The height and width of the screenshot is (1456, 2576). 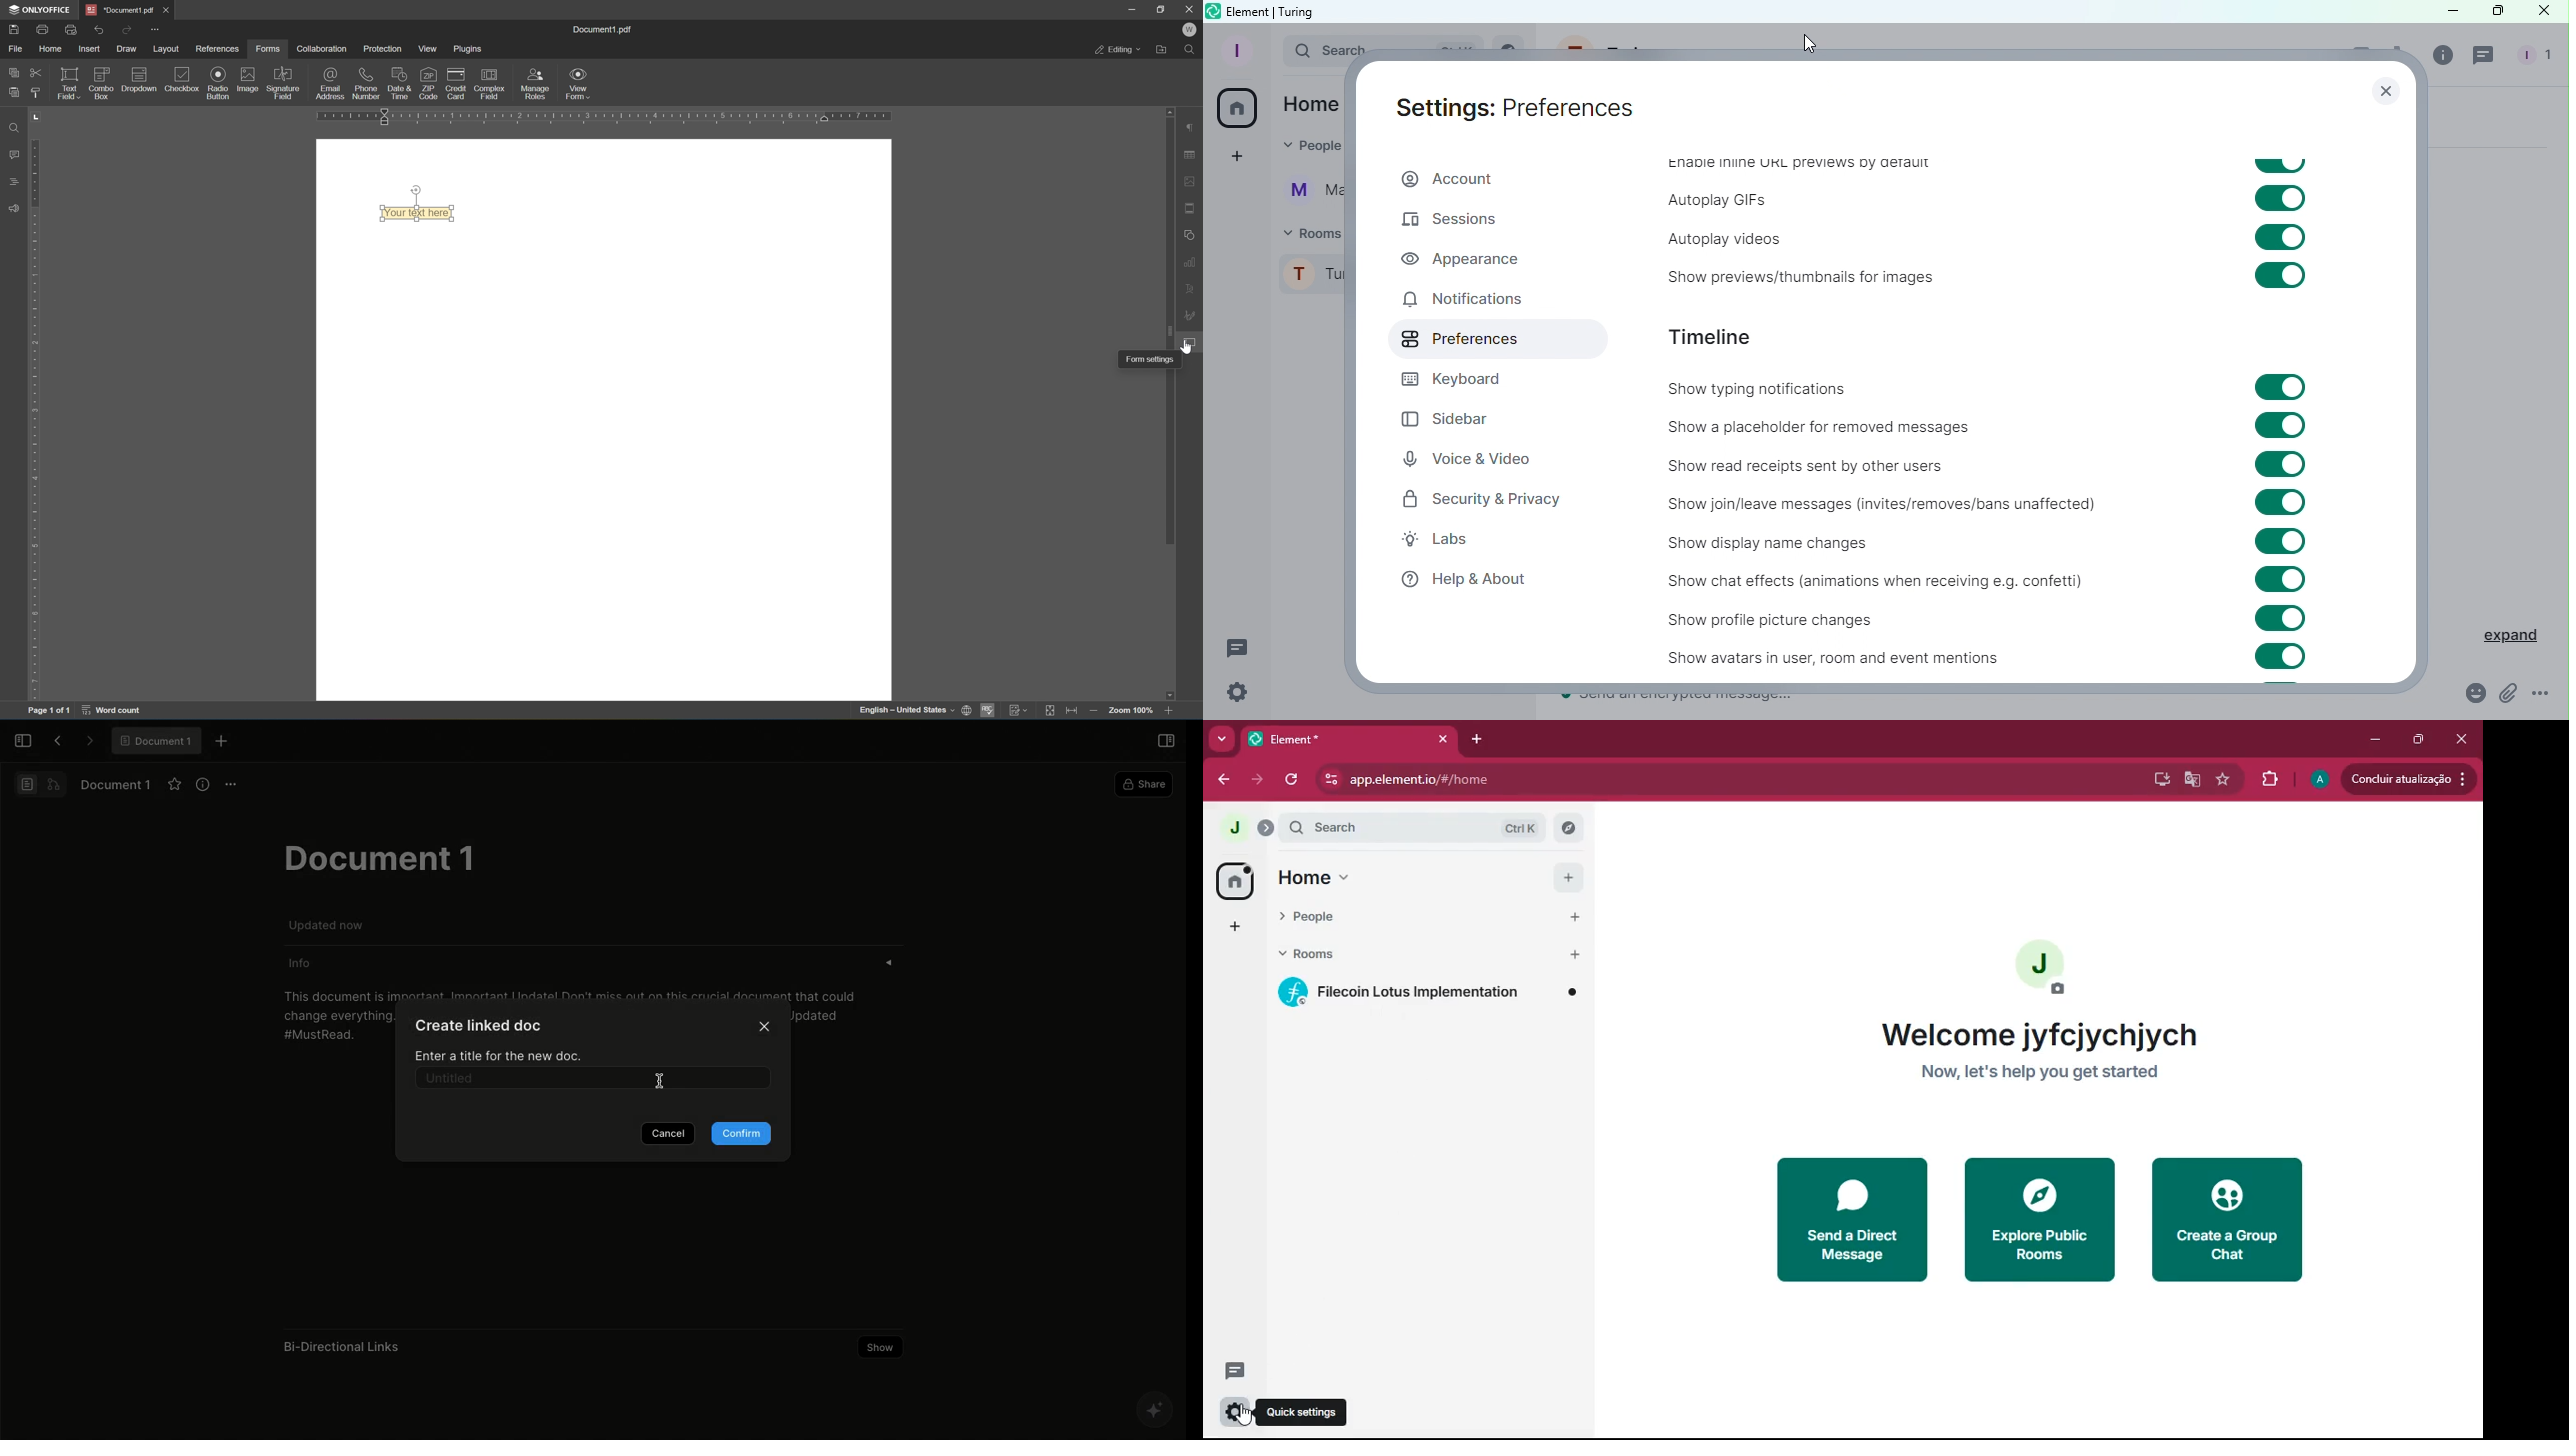 What do you see at coordinates (2382, 94) in the screenshot?
I see `Close` at bounding box center [2382, 94].